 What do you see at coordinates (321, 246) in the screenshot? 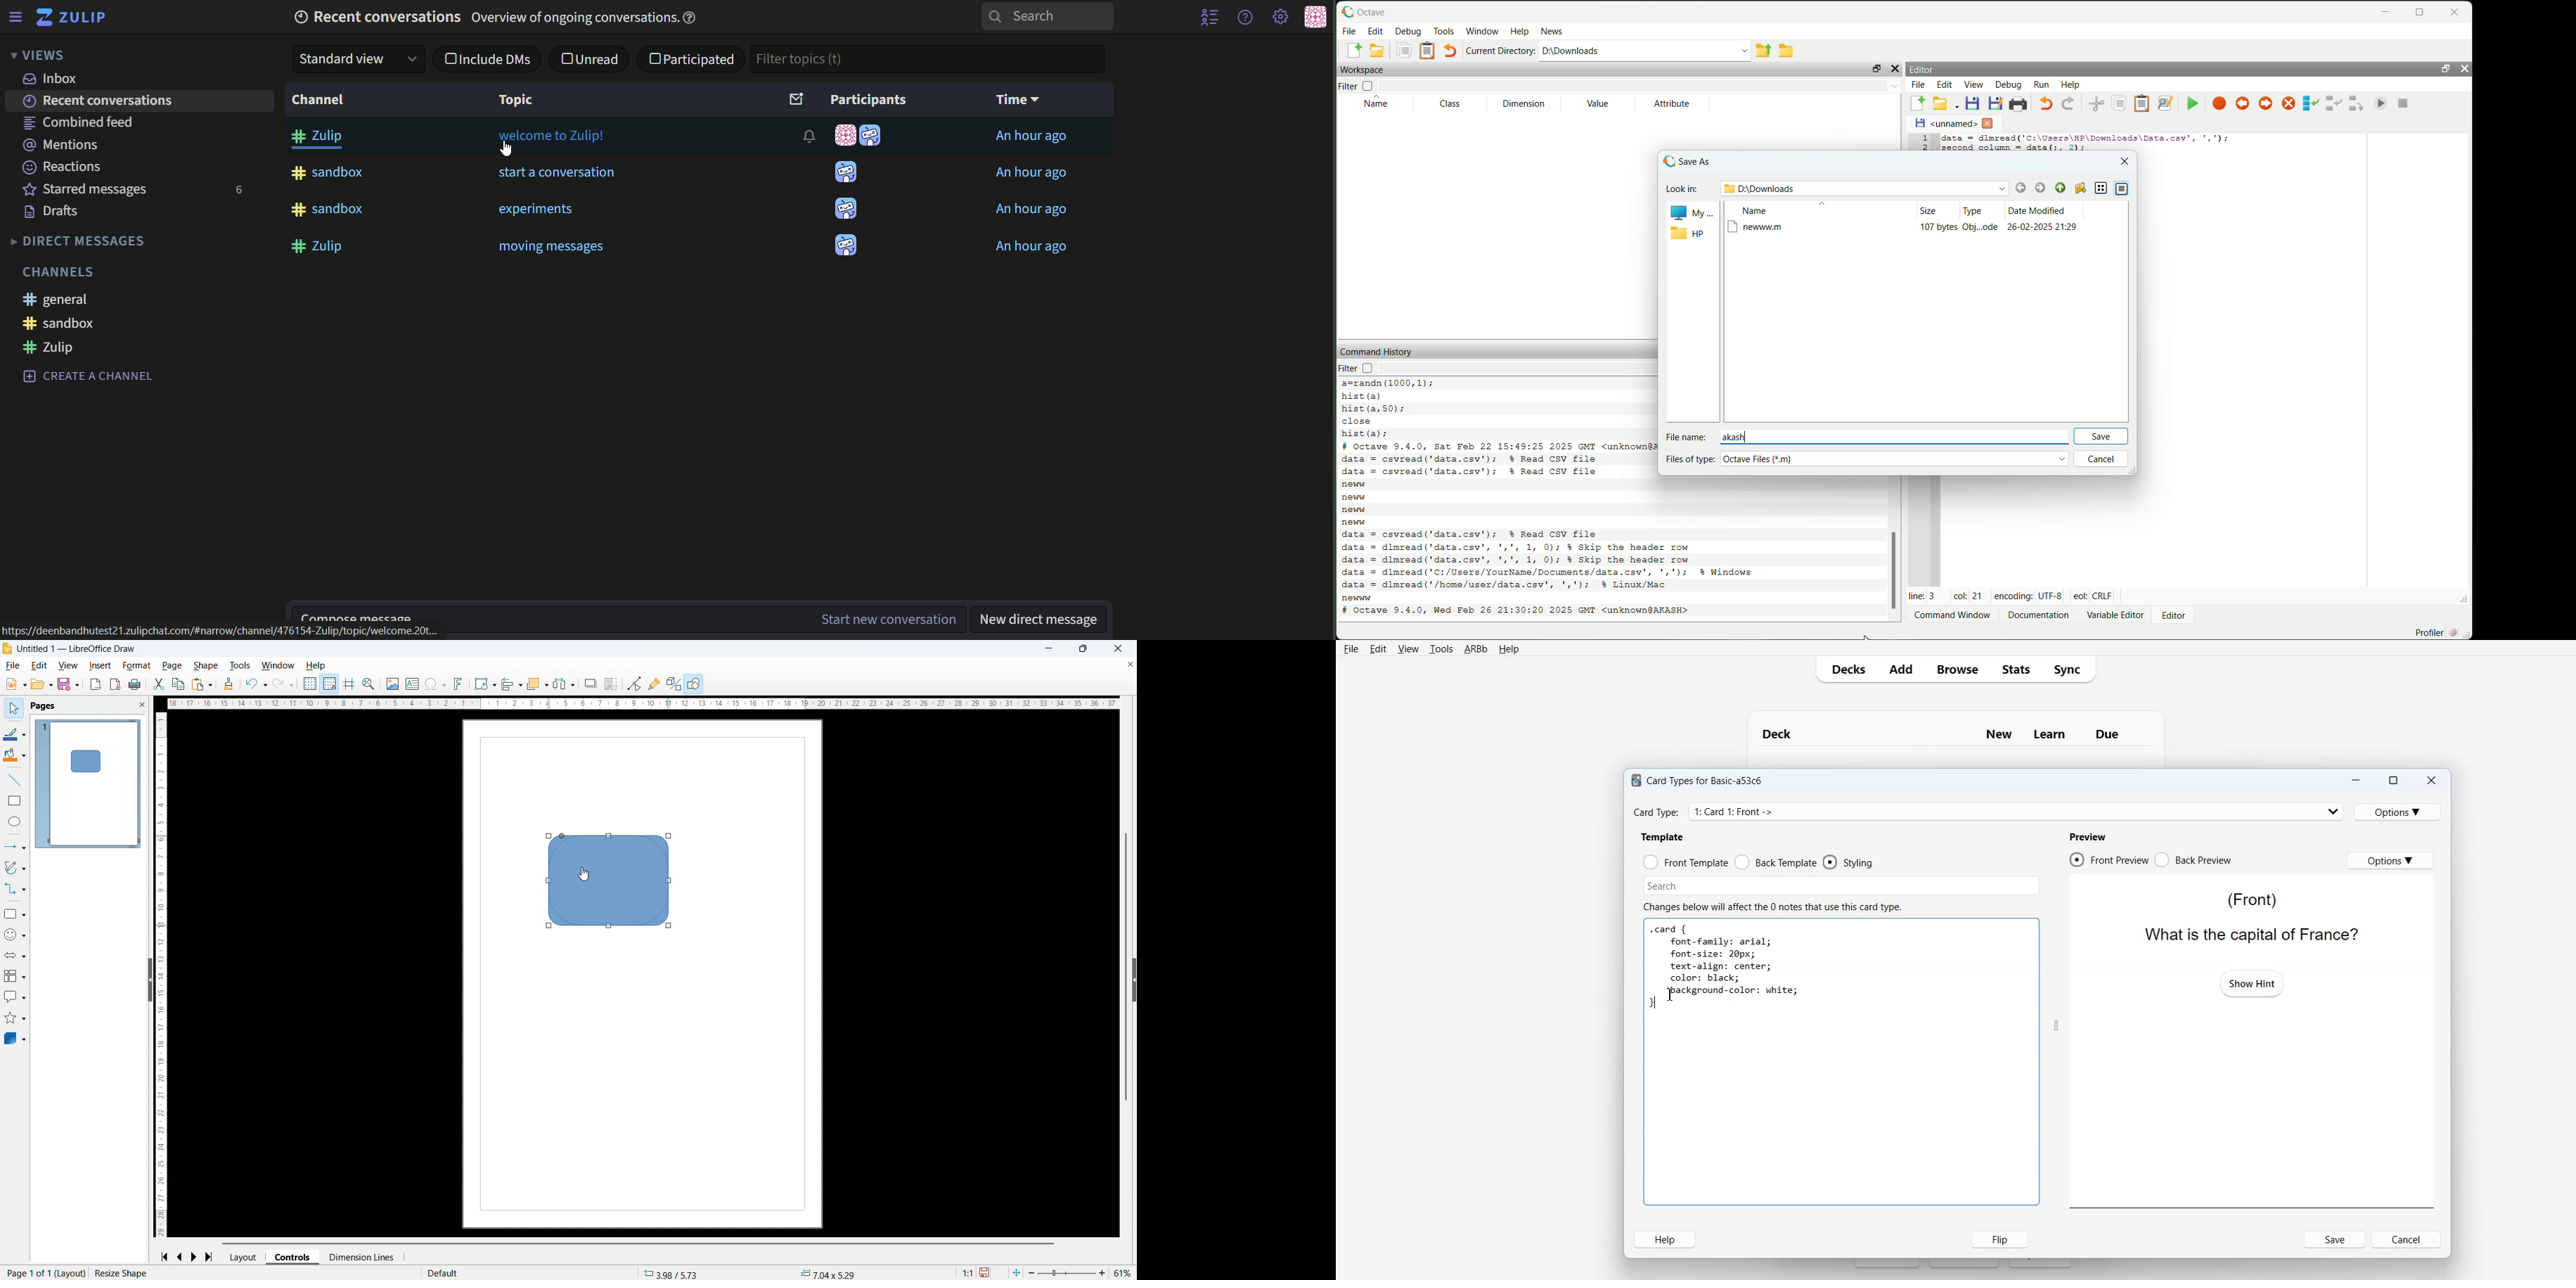
I see `#zulip` at bounding box center [321, 246].